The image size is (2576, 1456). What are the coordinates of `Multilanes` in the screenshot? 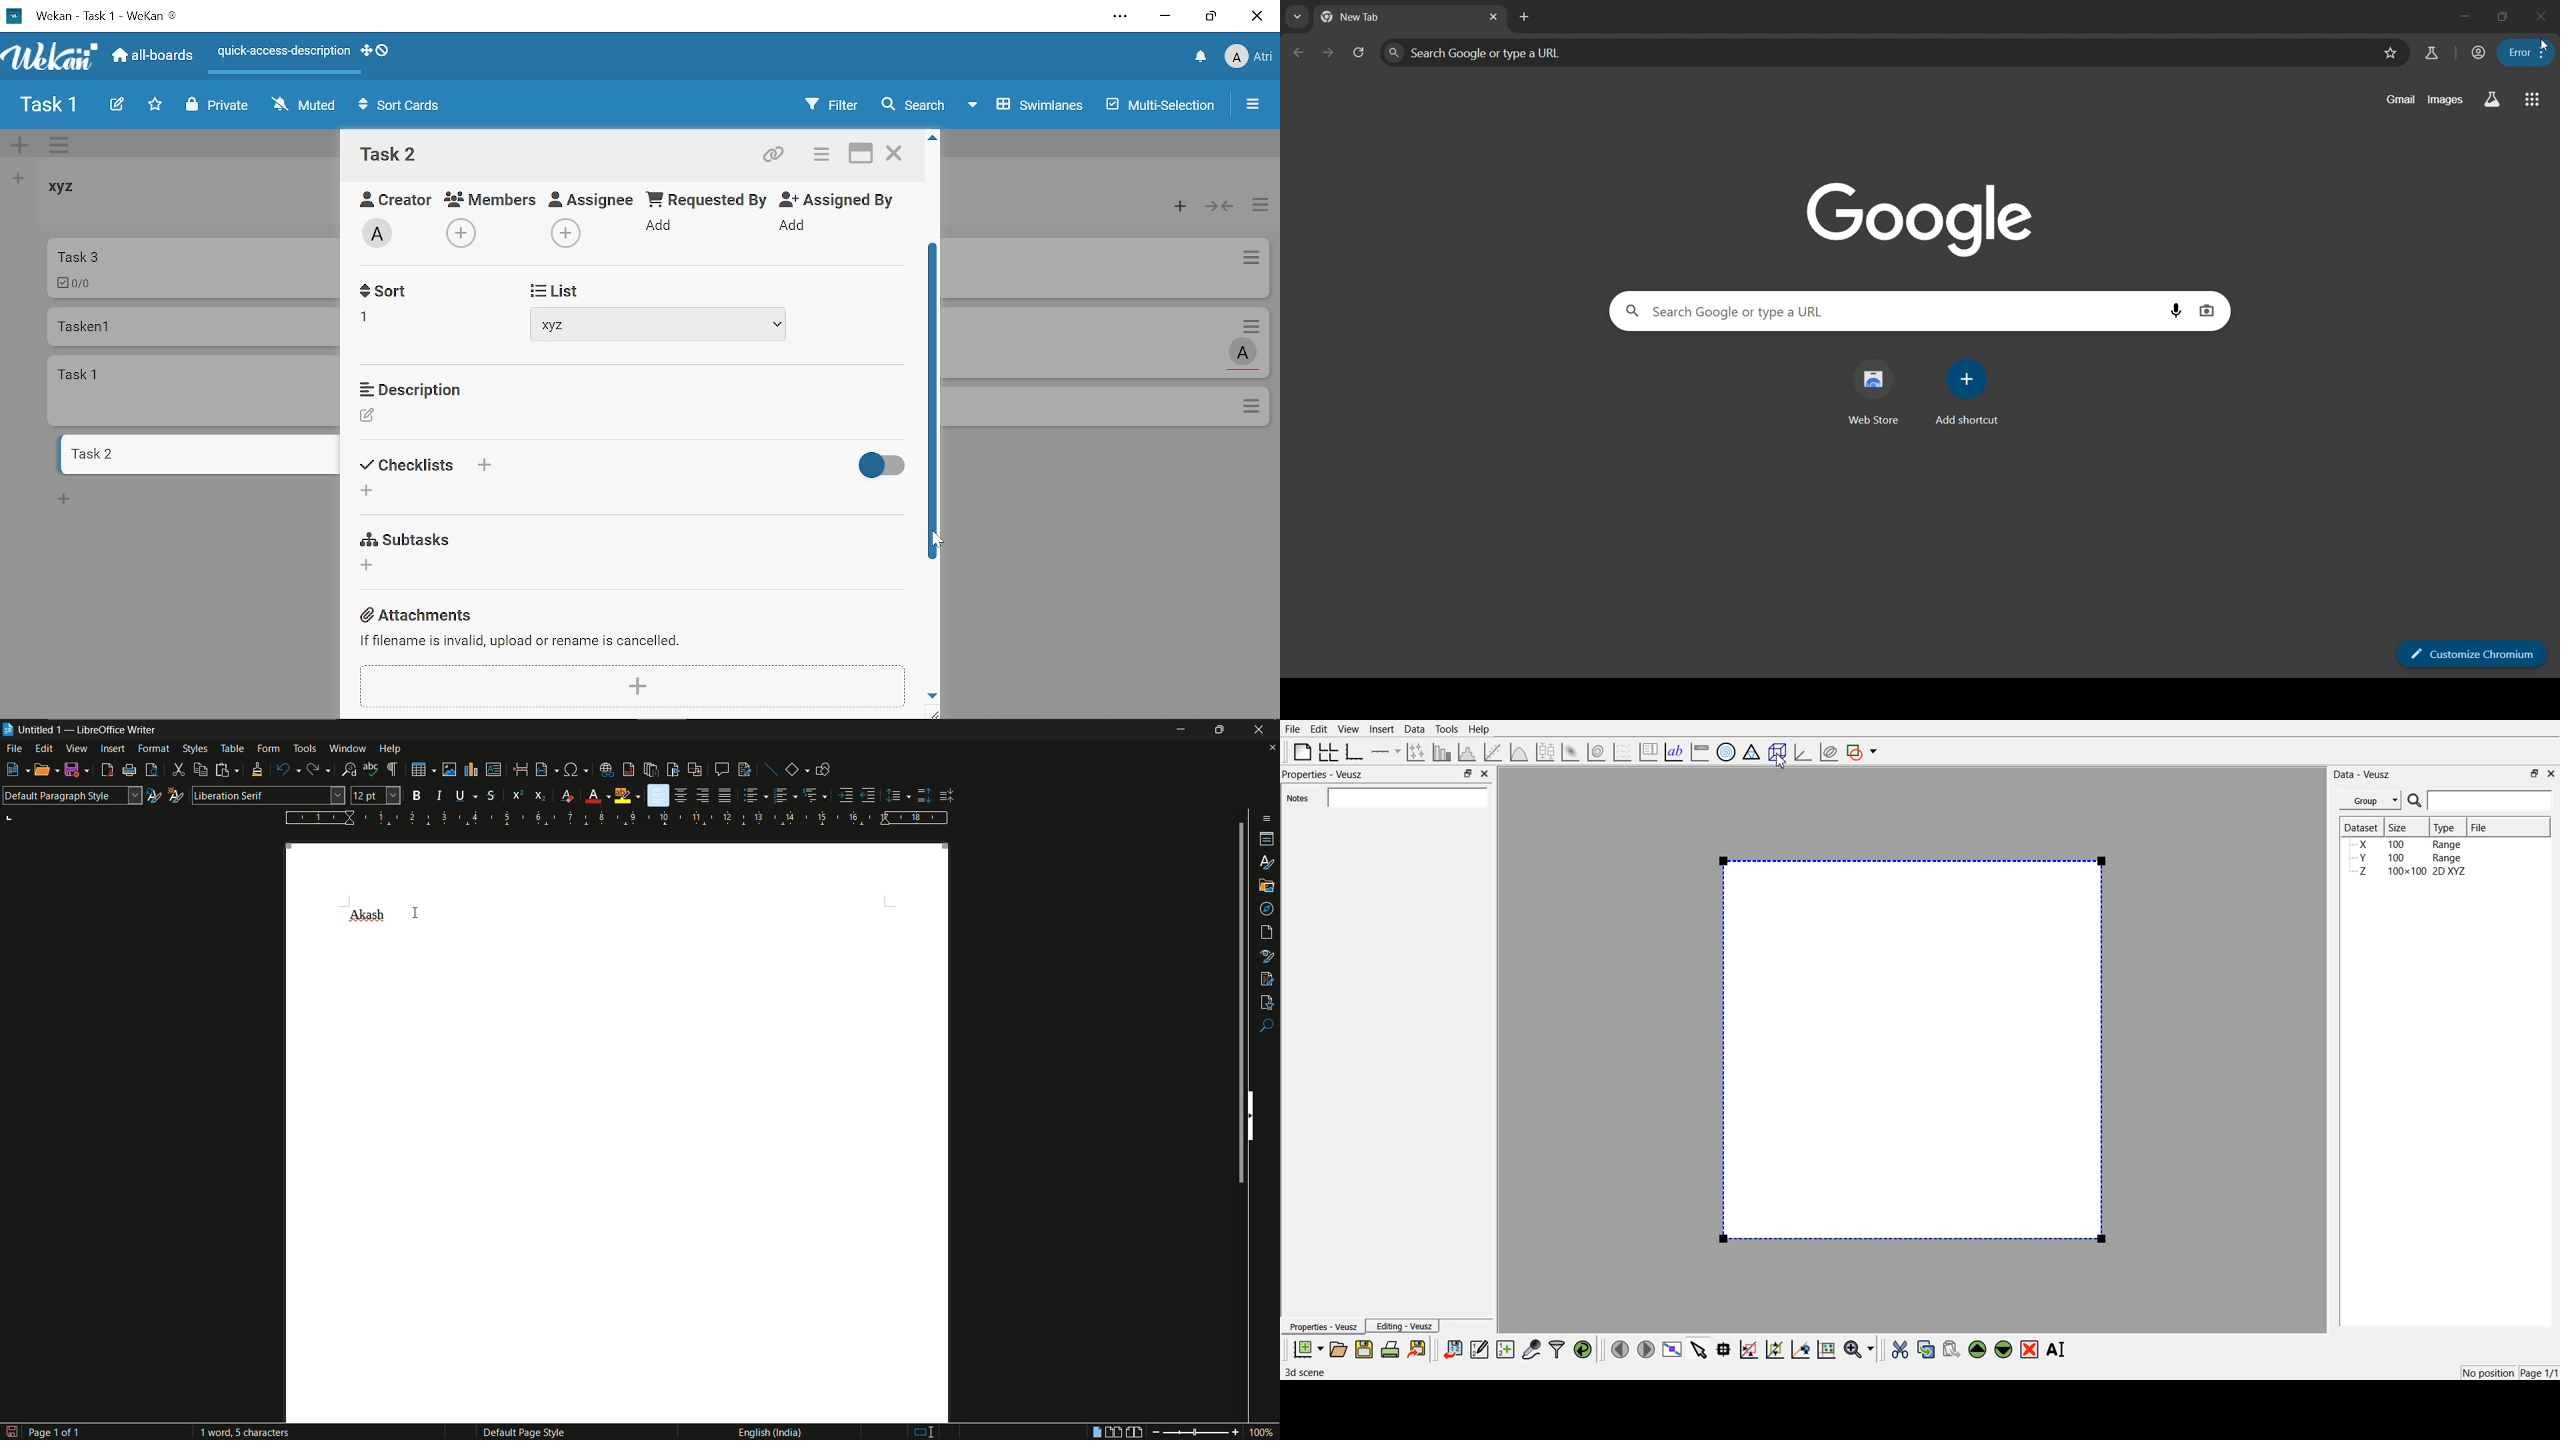 It's located at (1163, 107).